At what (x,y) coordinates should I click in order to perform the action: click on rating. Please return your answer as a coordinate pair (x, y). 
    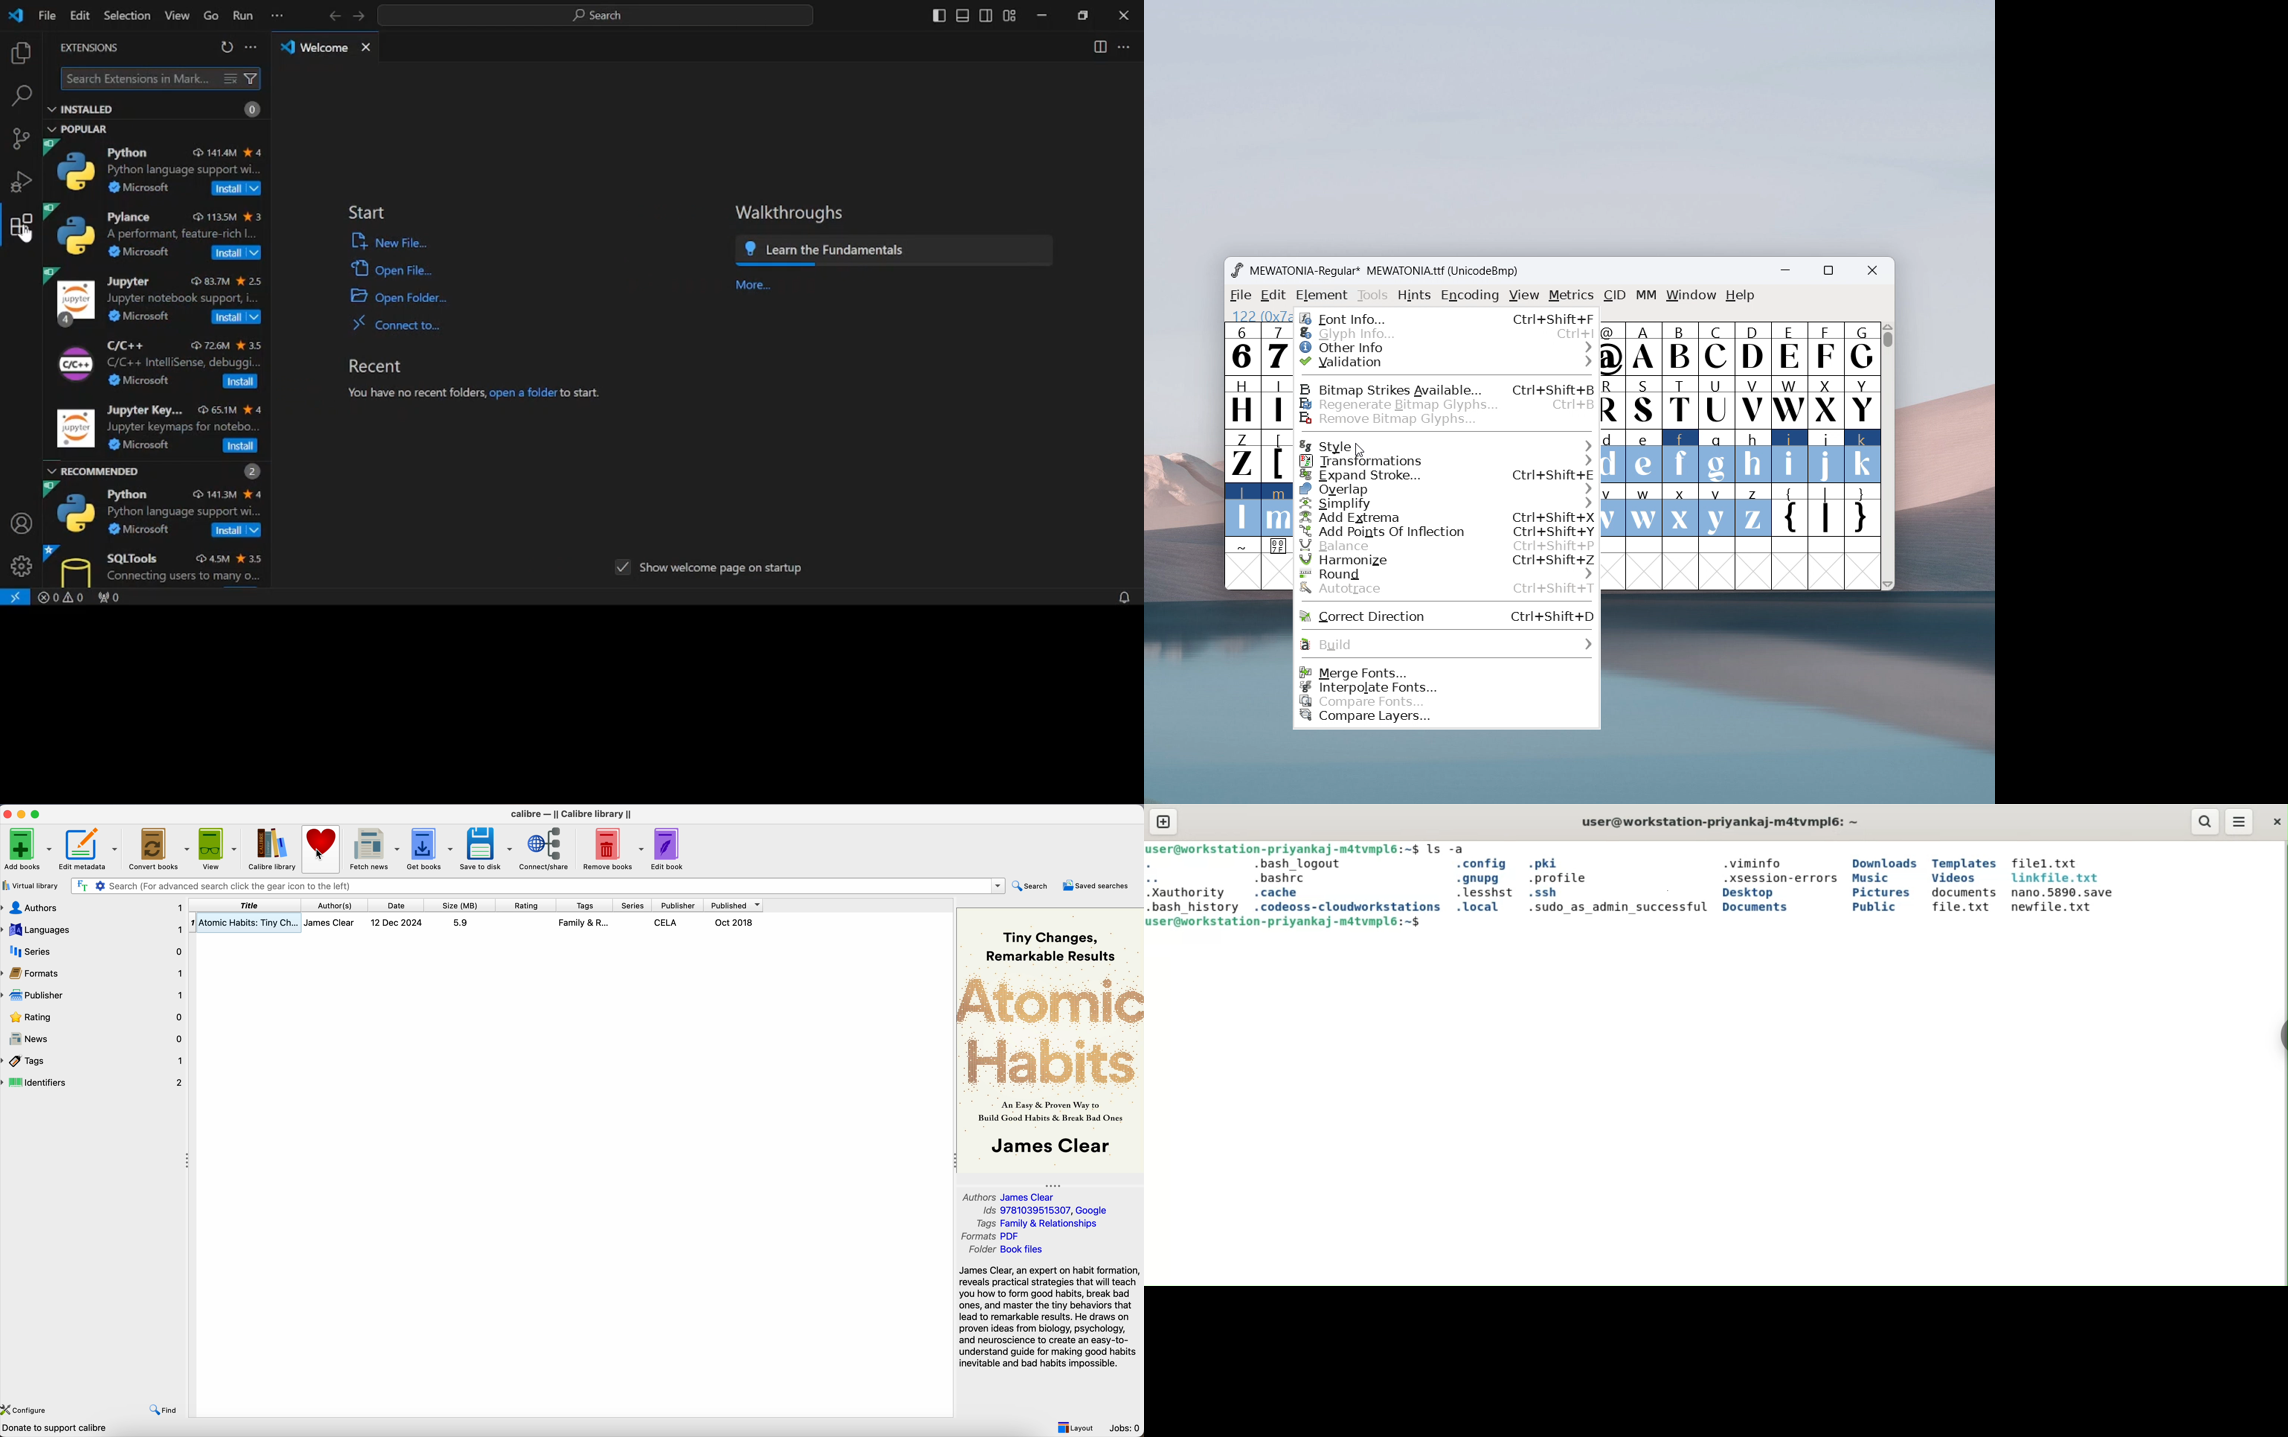
    Looking at the image, I should click on (94, 1017).